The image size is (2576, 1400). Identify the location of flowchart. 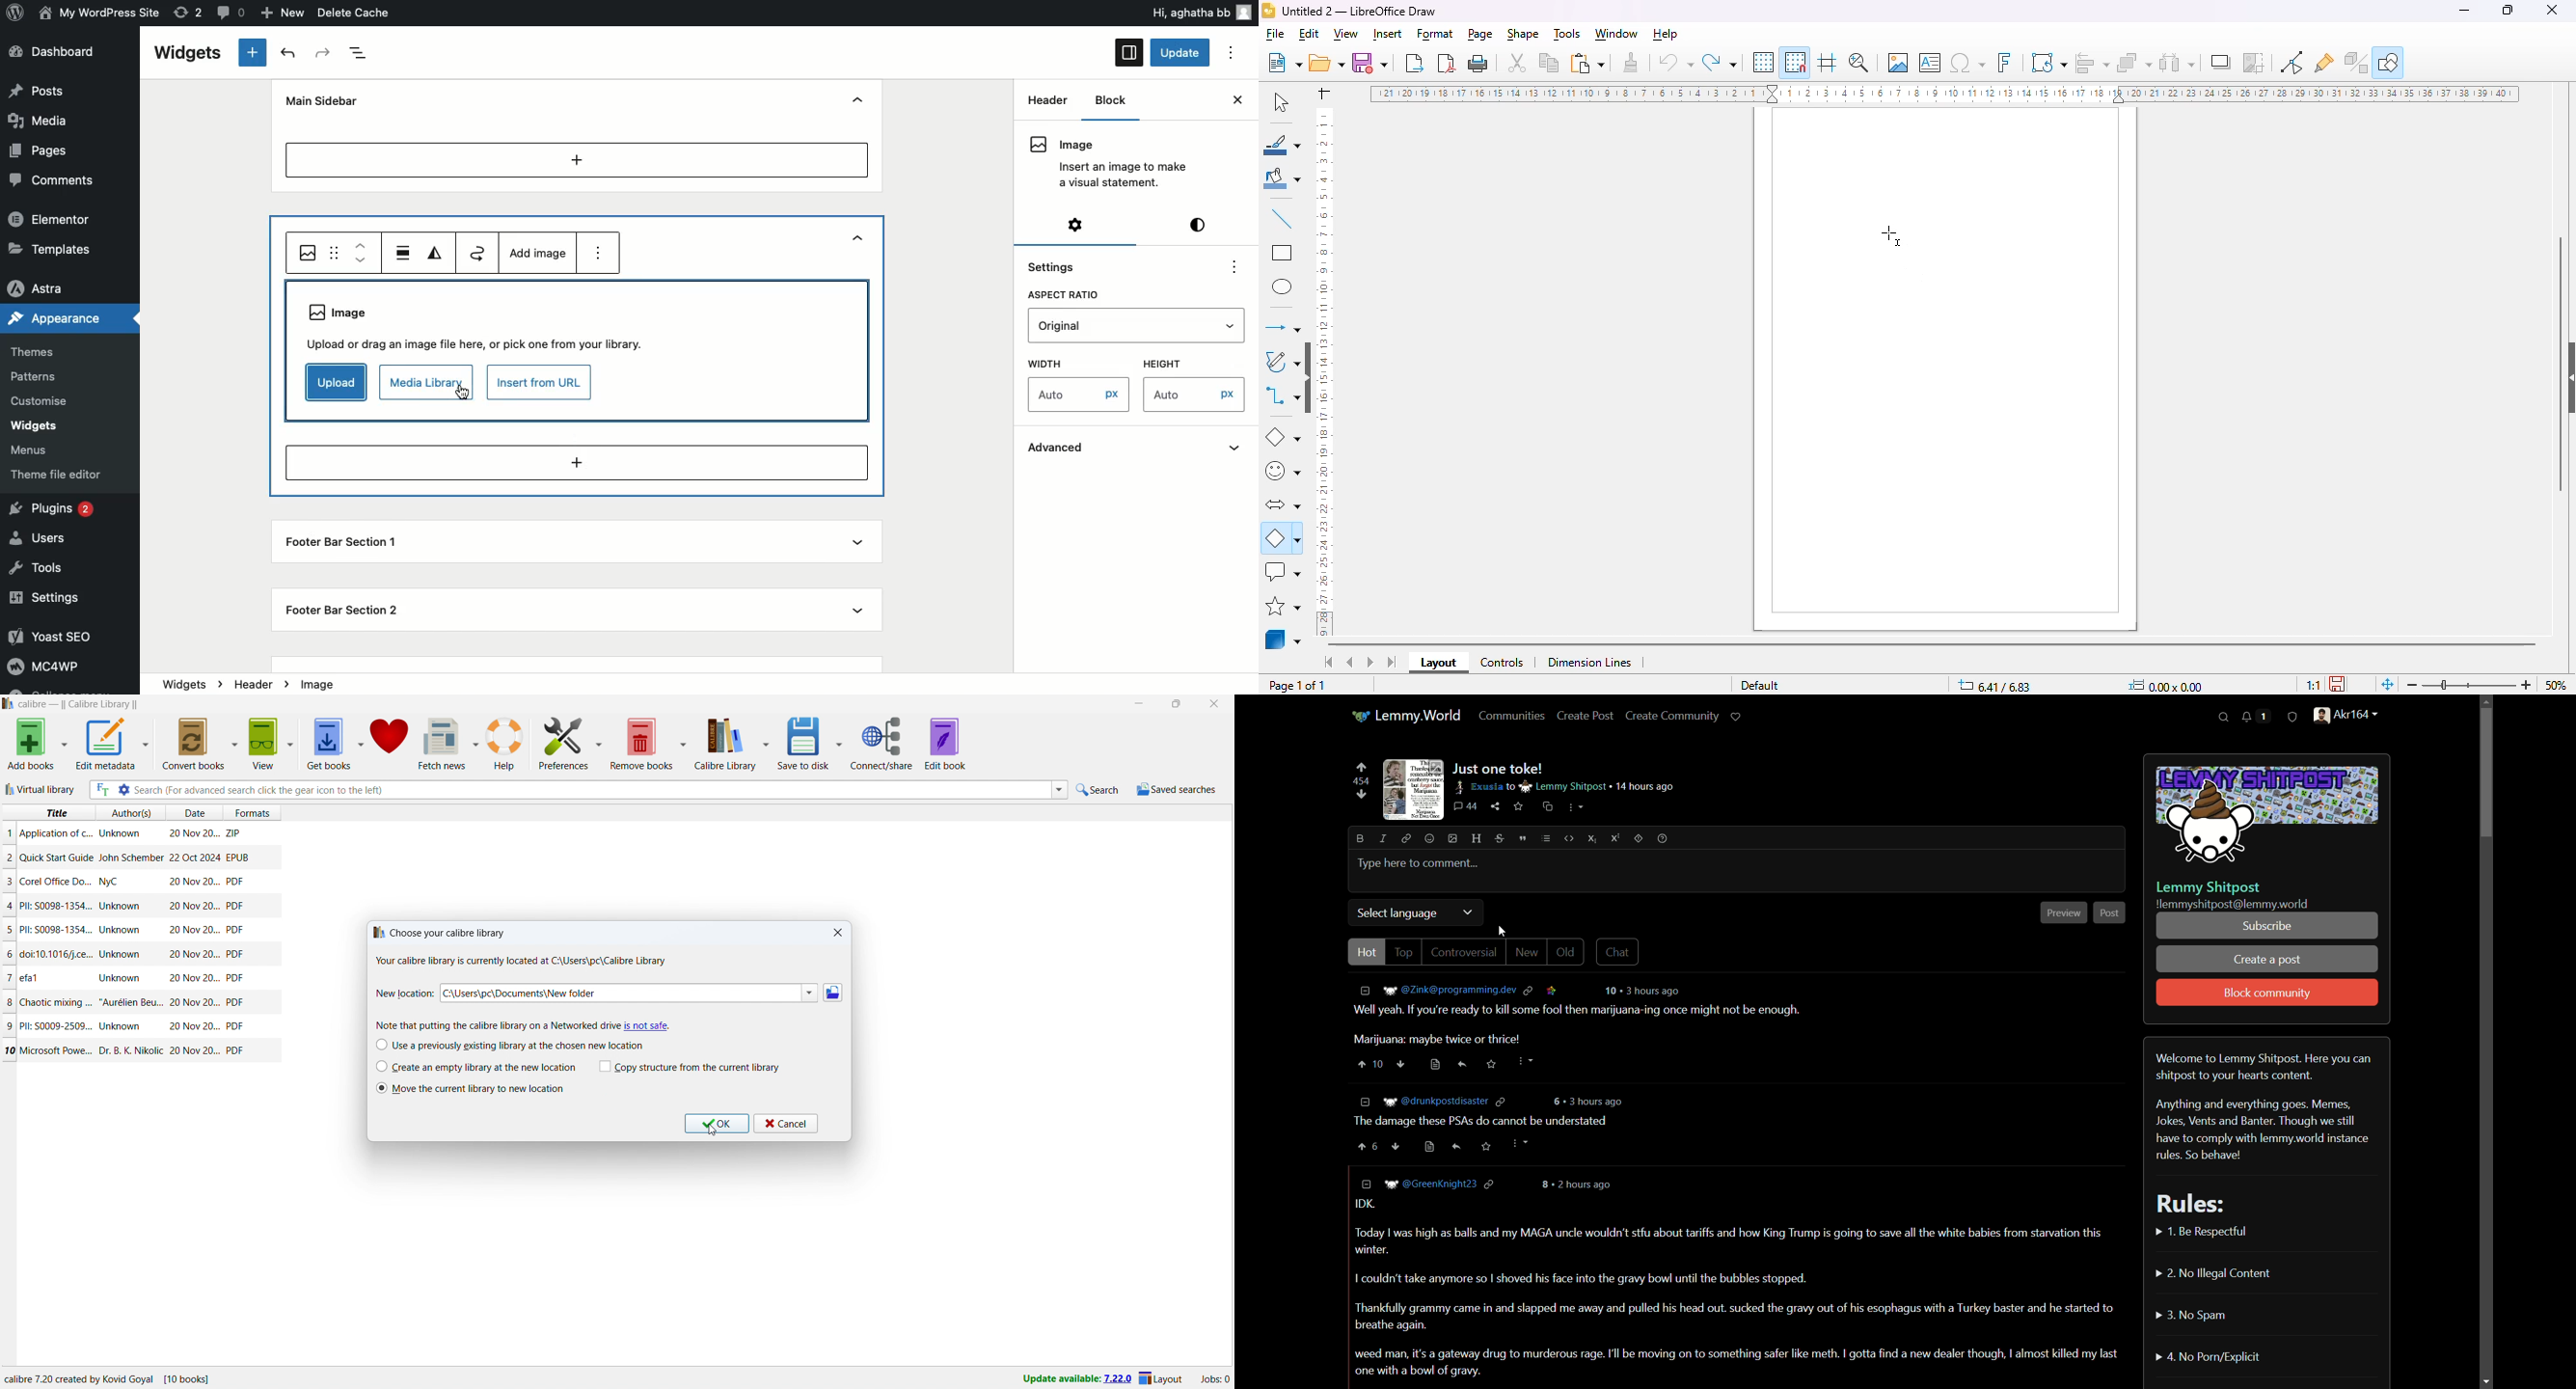
(1283, 537).